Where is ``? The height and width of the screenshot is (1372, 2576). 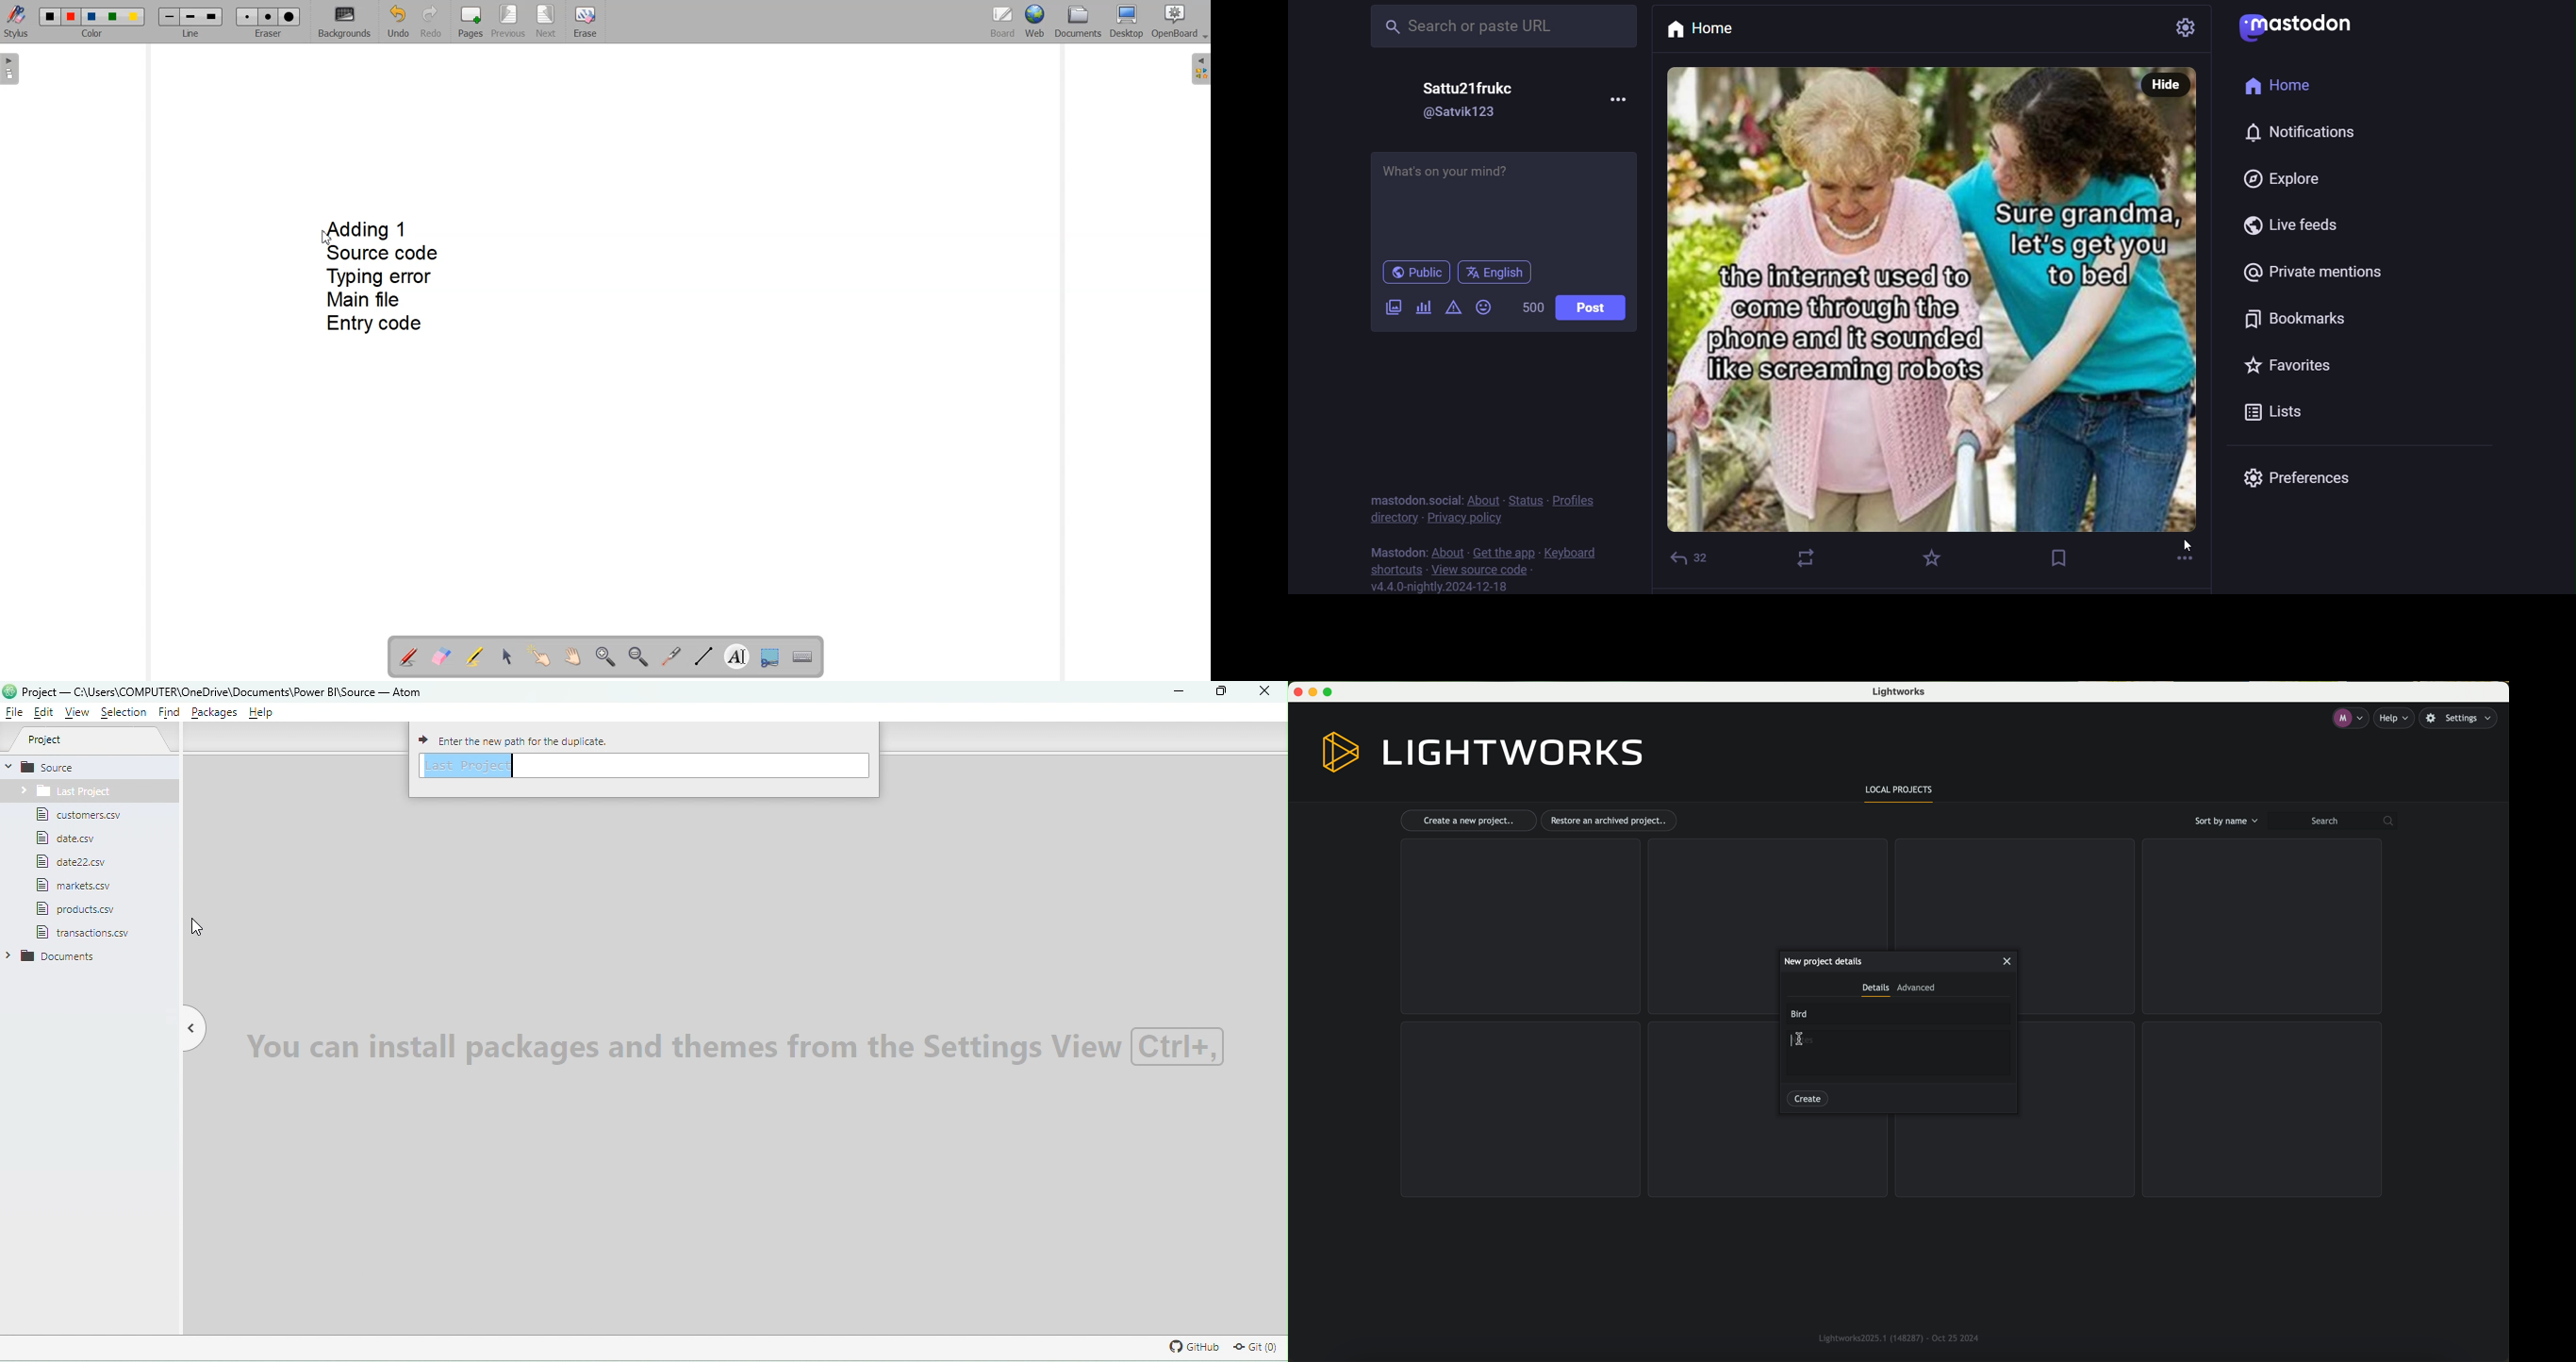  is located at coordinates (13, 712).